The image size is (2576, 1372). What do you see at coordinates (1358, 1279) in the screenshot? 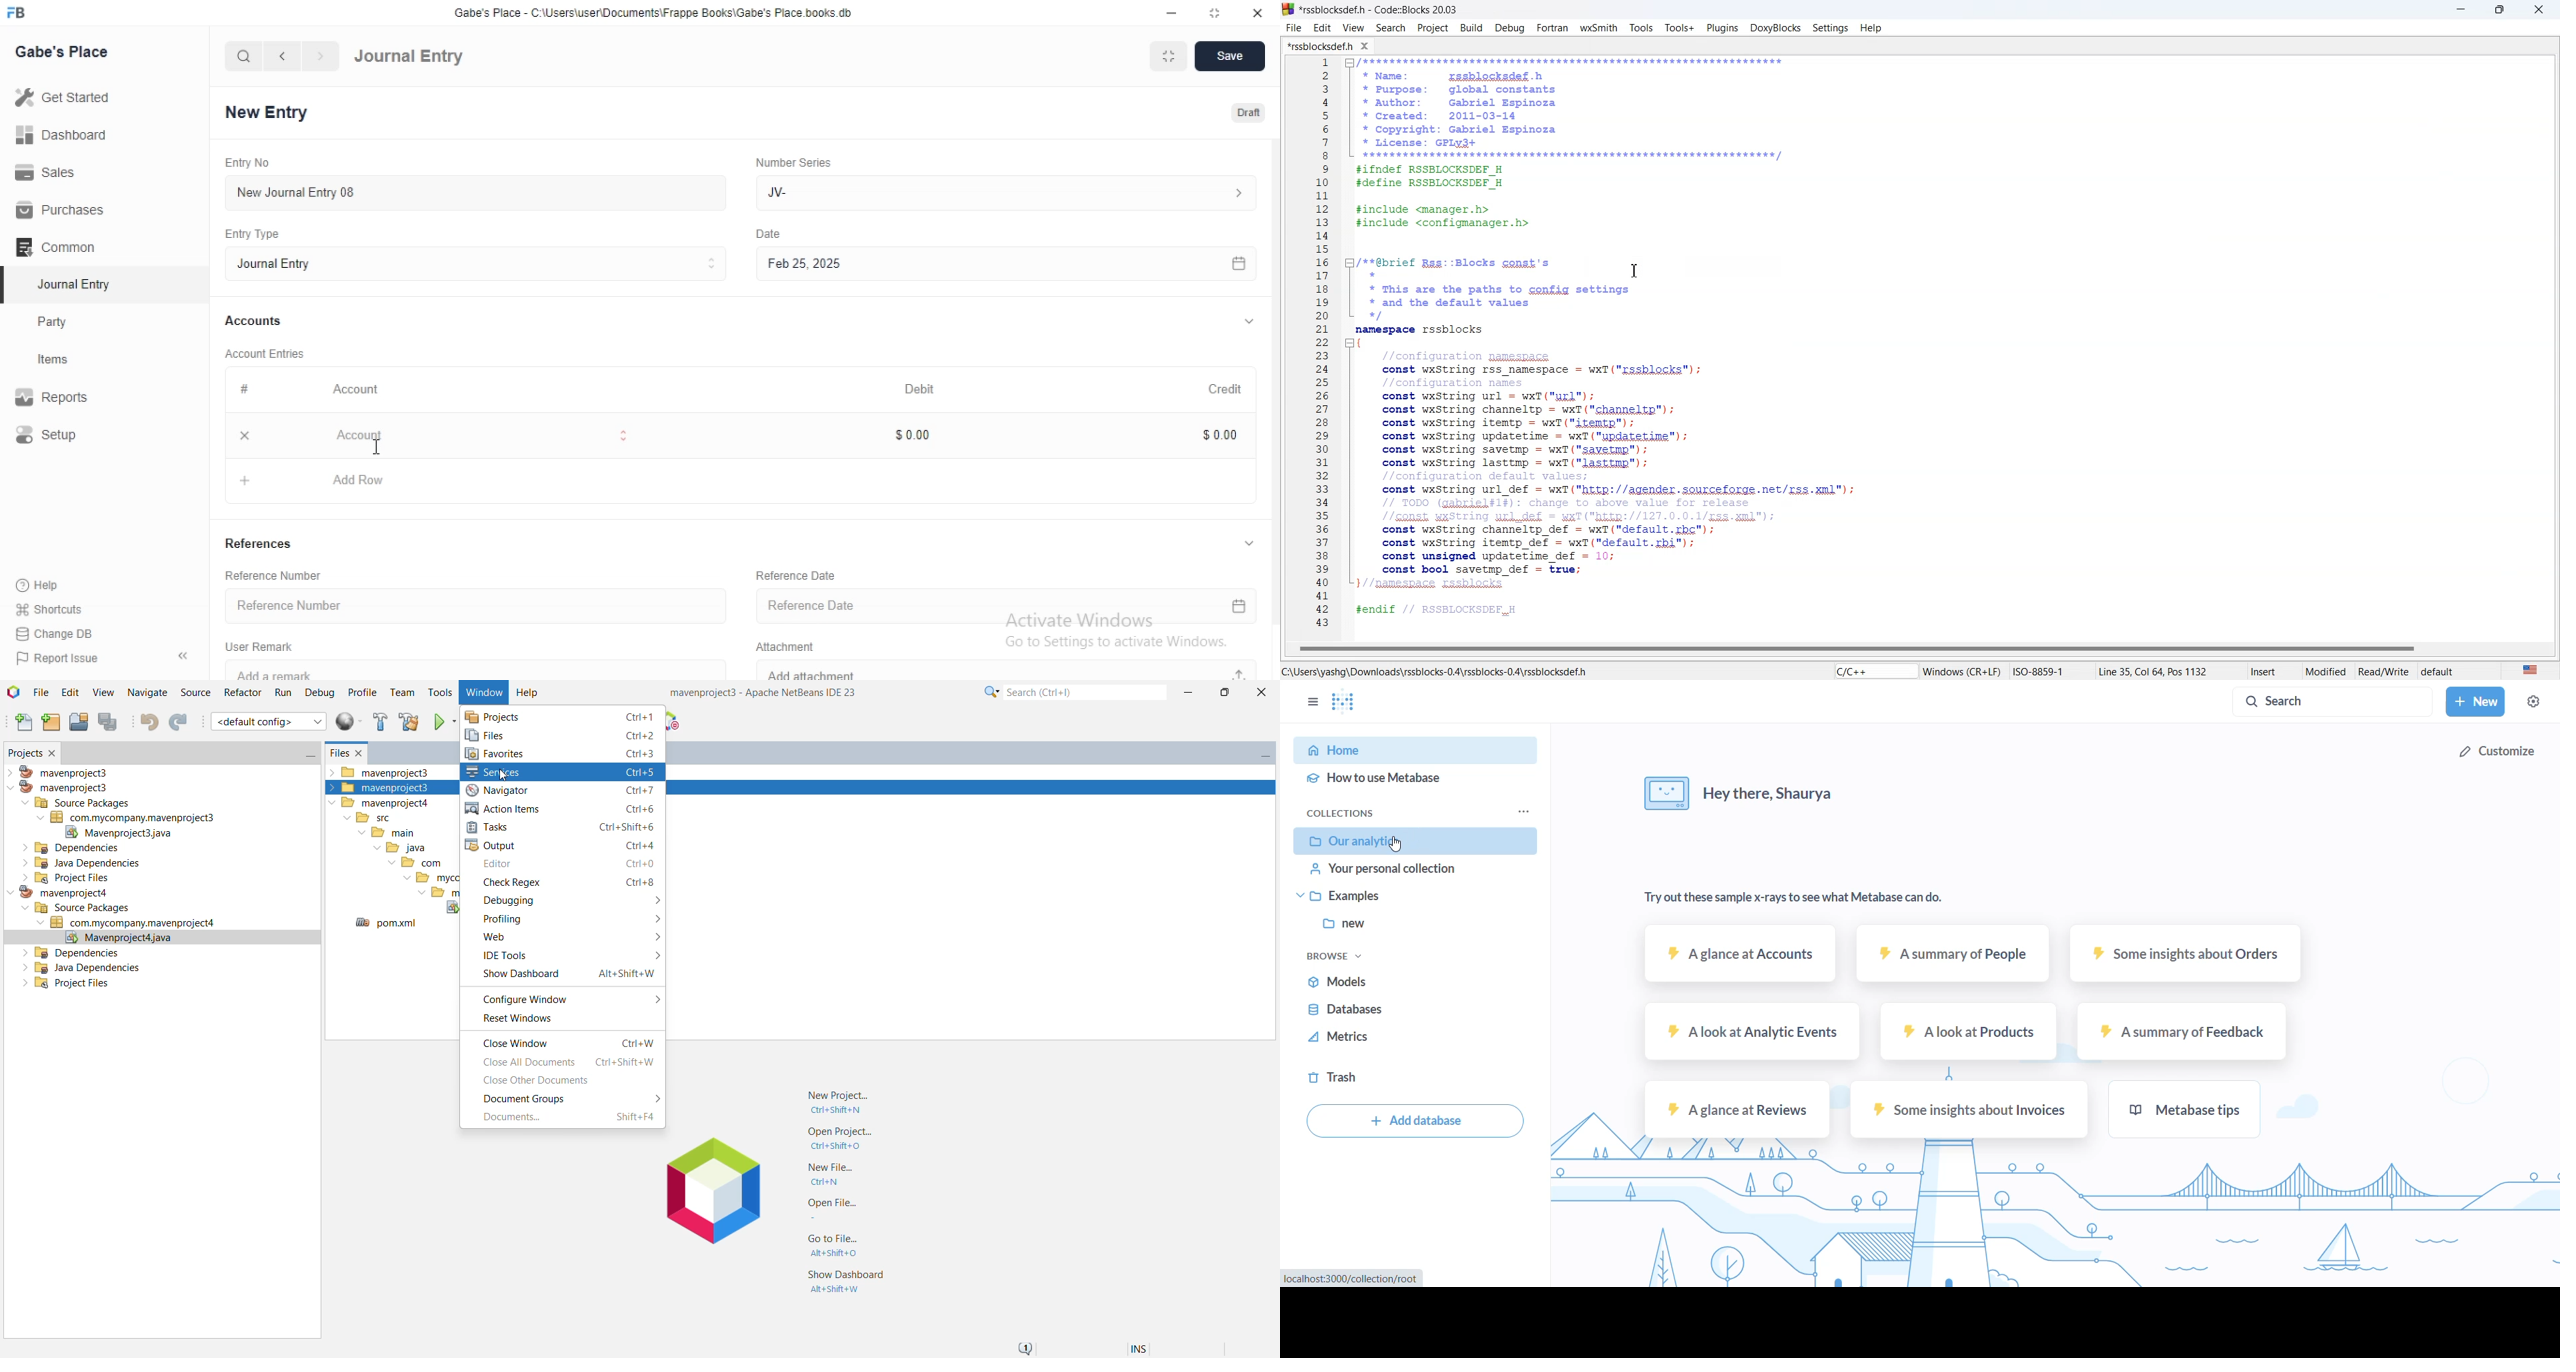
I see `localhost3000/collection/root` at bounding box center [1358, 1279].